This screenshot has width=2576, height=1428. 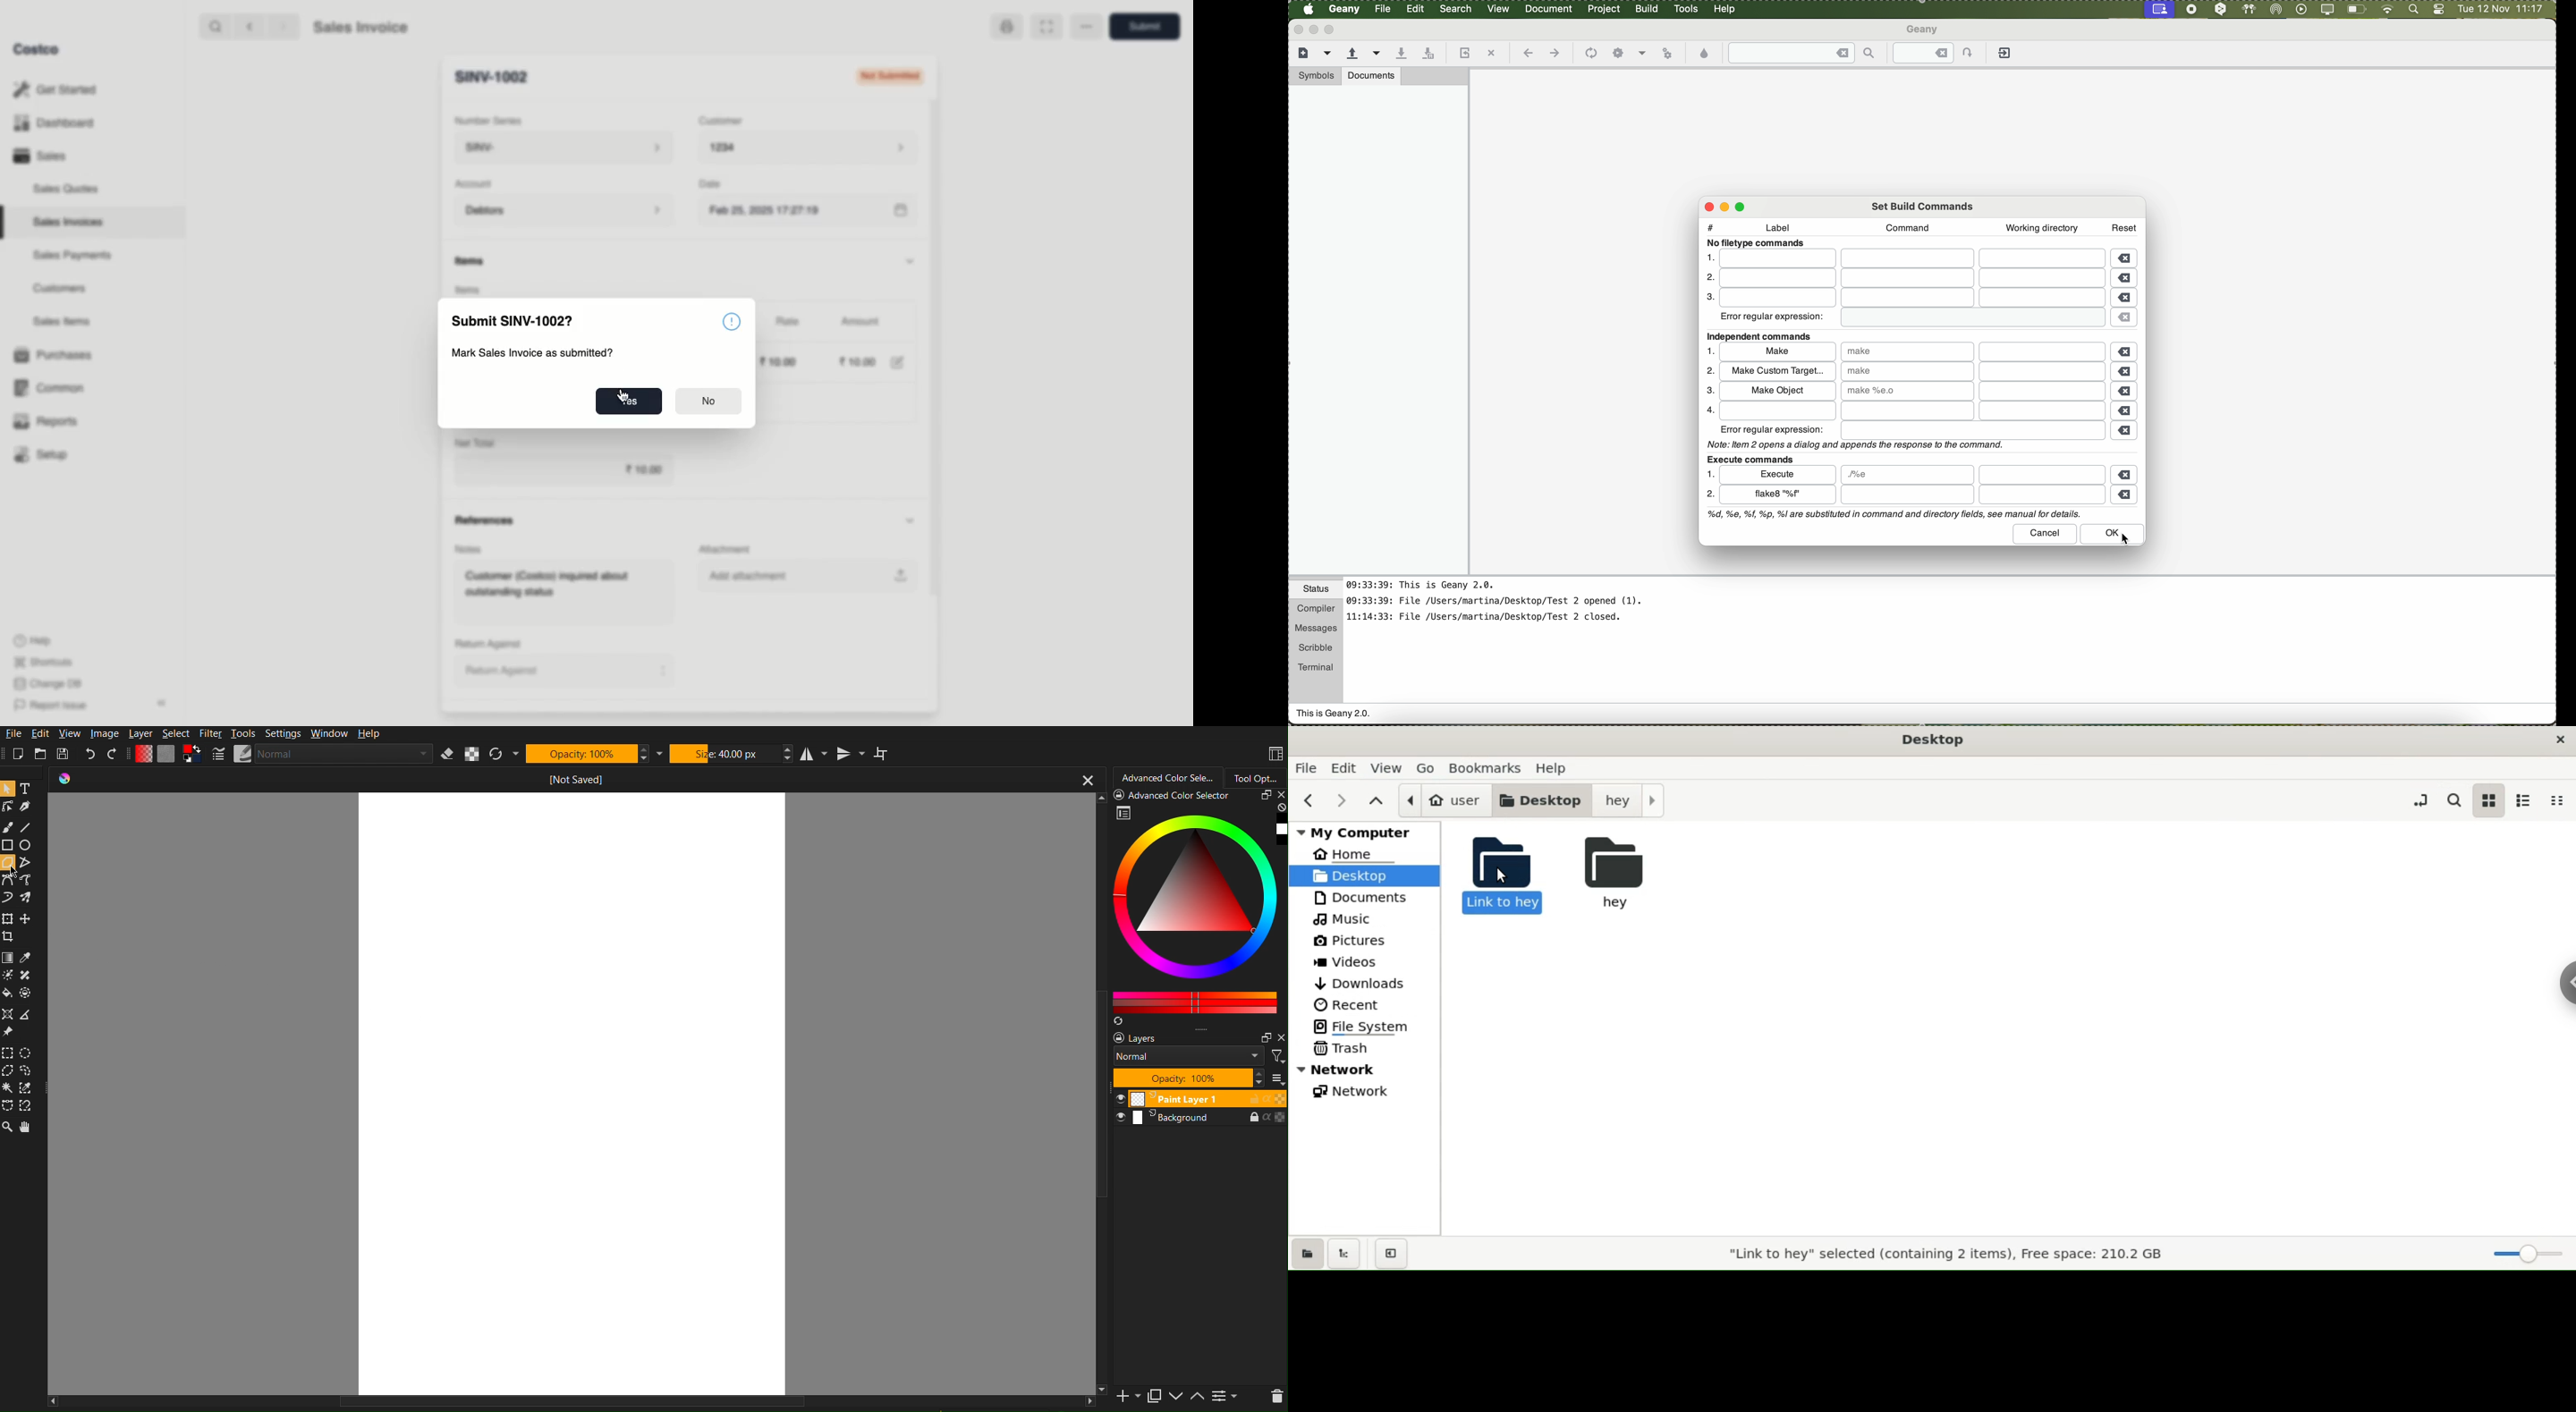 I want to click on duplicate layer or mask, so click(x=1154, y=1397).